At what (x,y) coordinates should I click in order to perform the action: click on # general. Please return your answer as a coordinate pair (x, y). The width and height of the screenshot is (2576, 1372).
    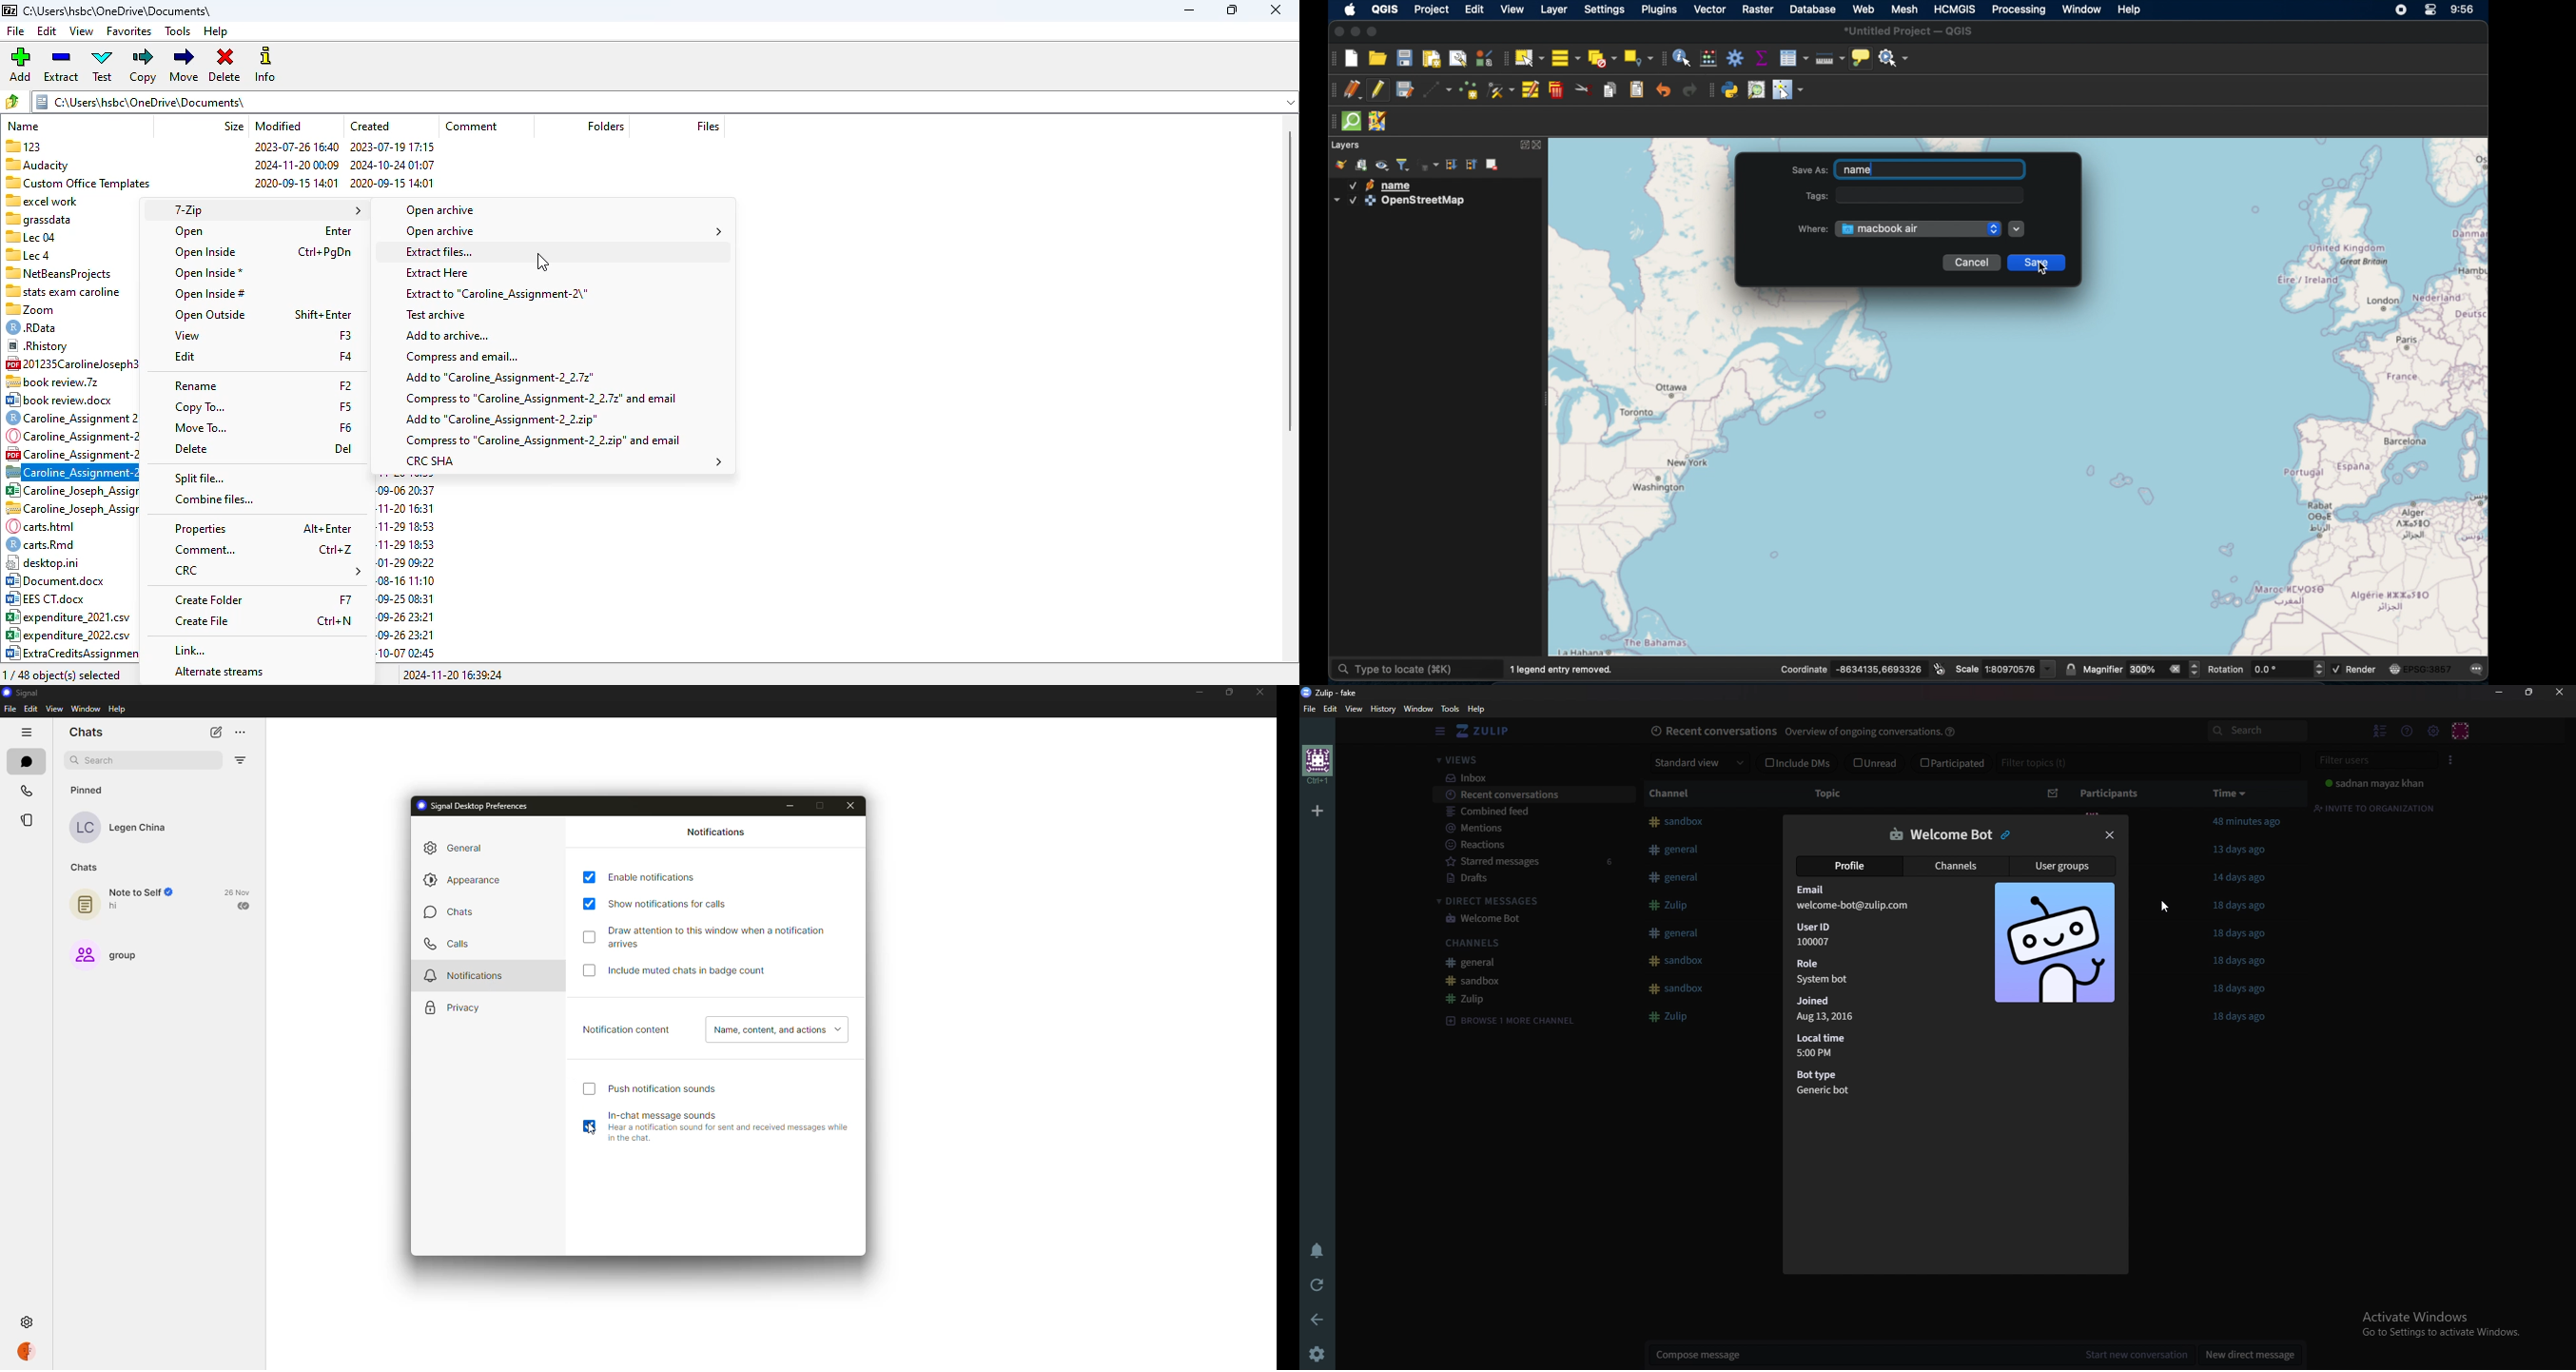
    Looking at the image, I should click on (1676, 932).